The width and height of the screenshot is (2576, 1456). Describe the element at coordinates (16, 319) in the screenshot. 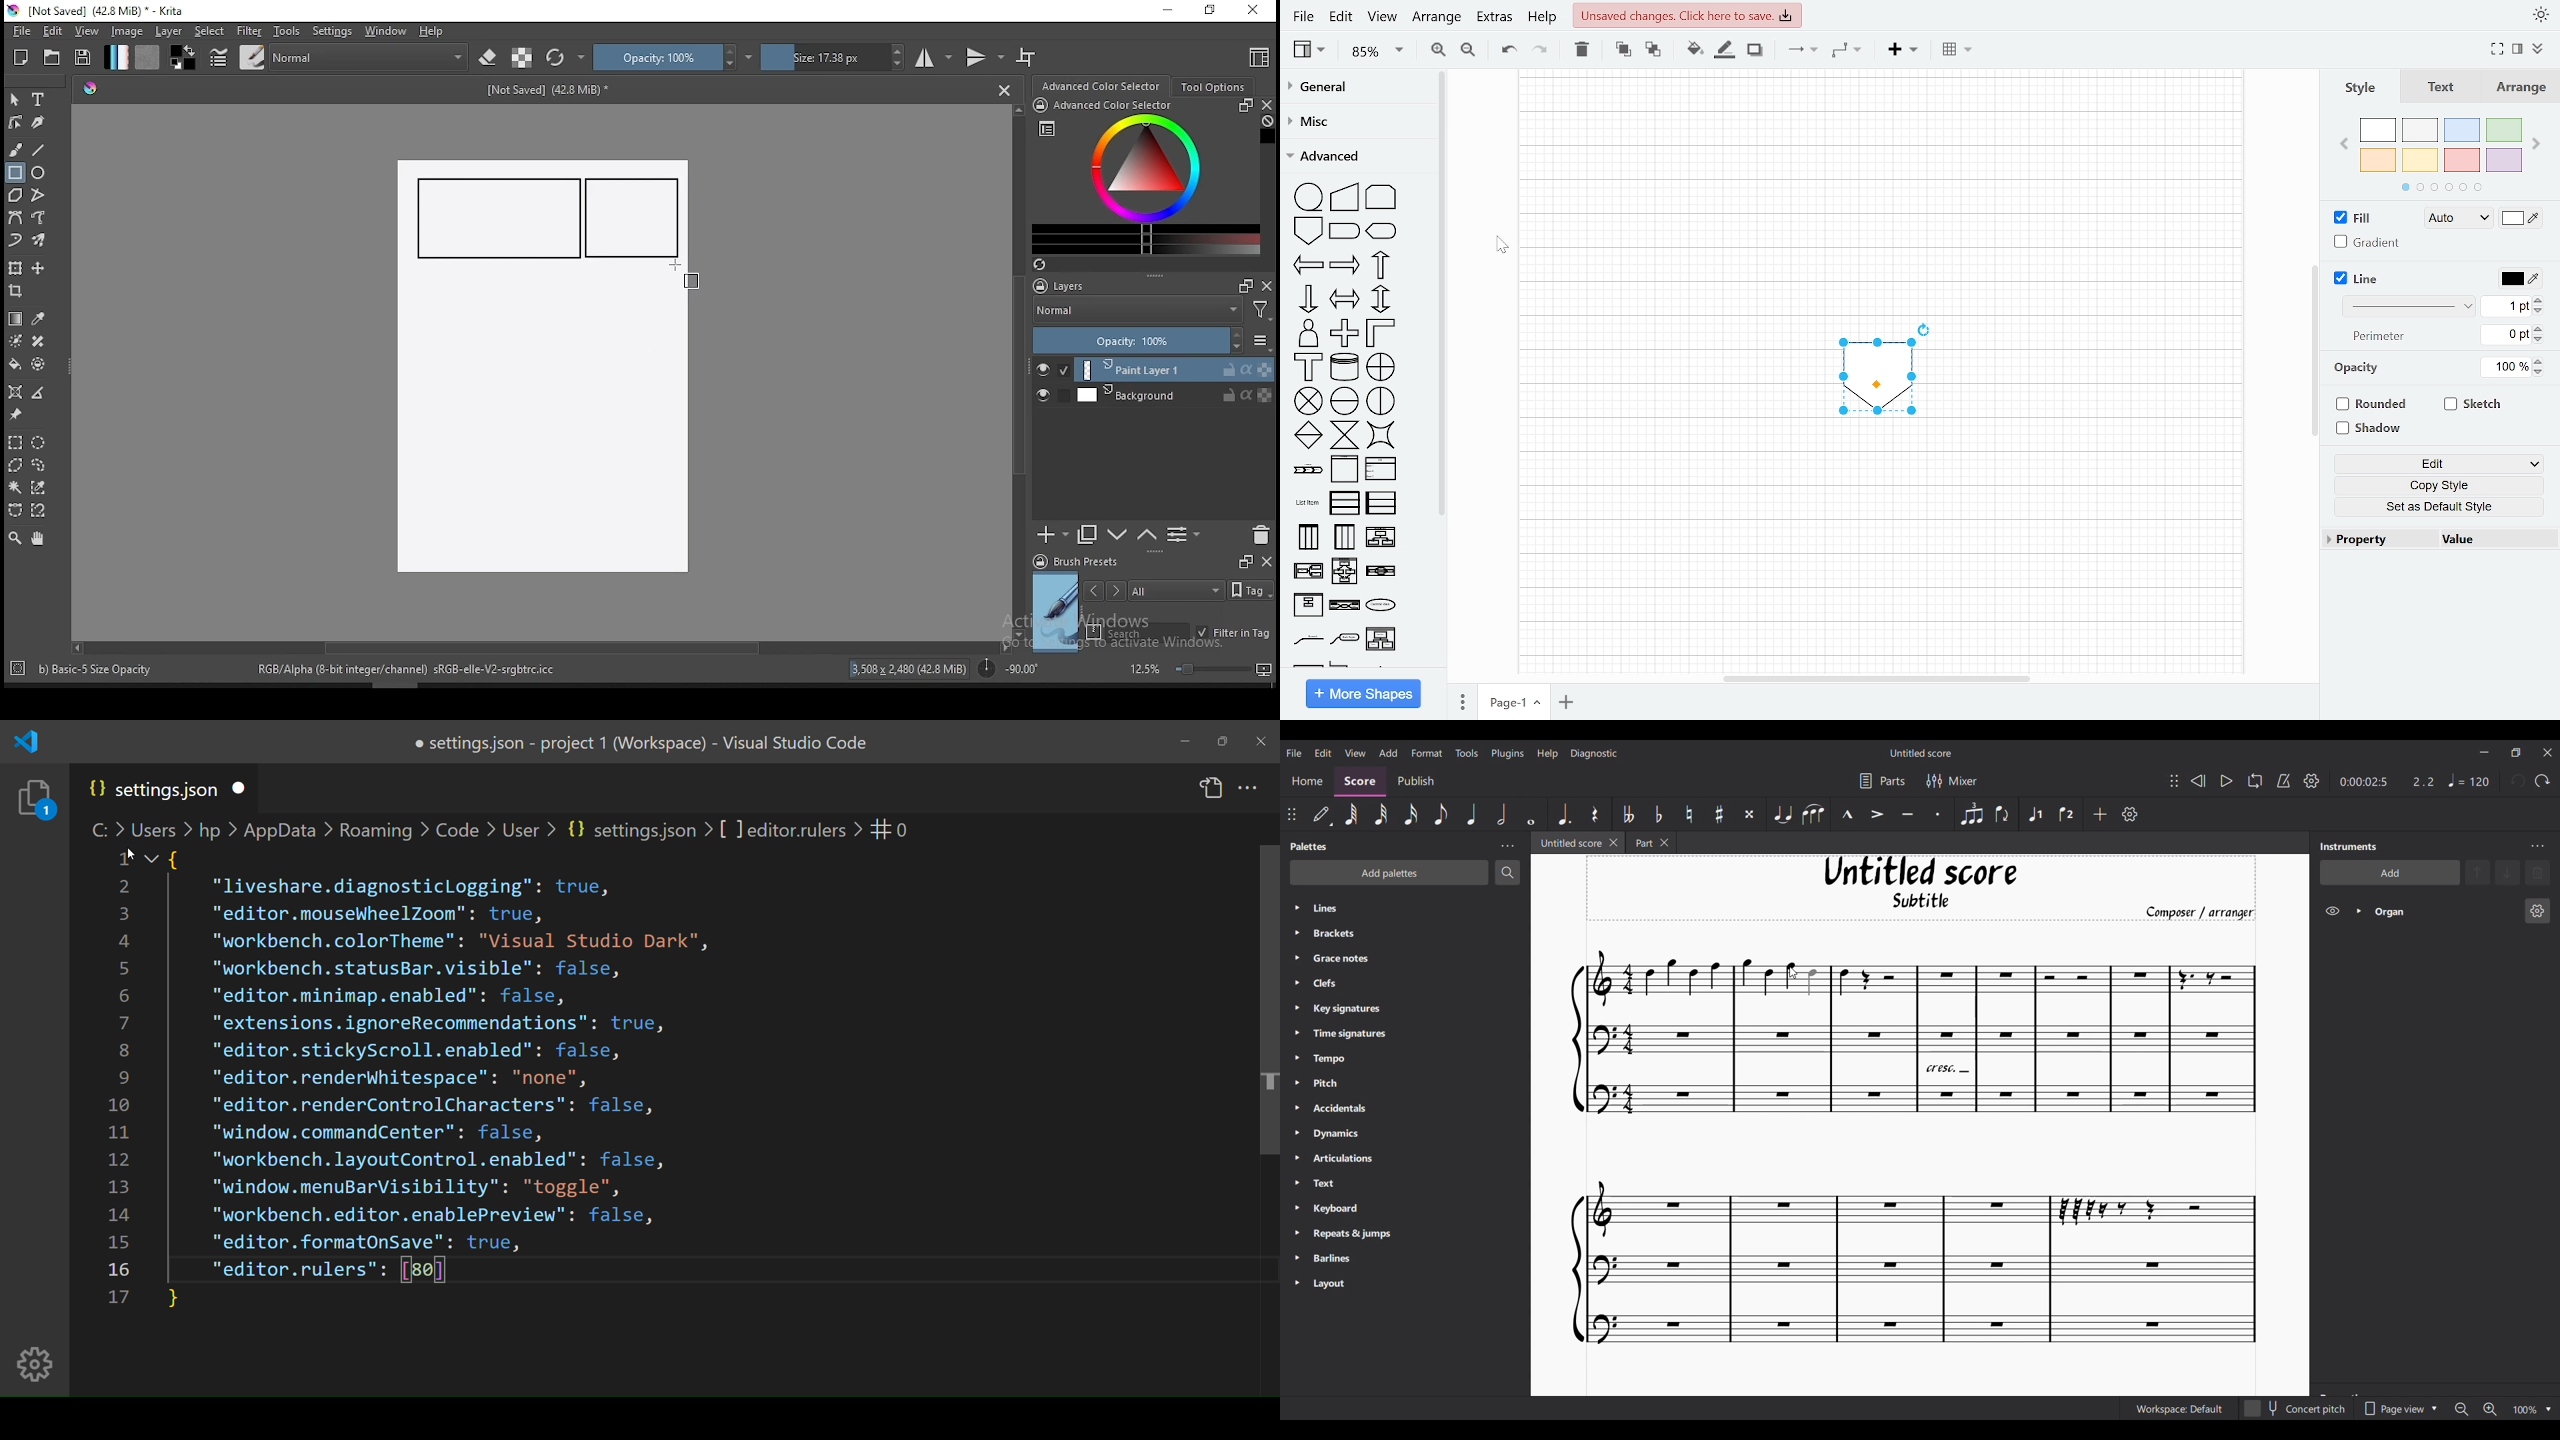

I see `gradient tool` at that location.